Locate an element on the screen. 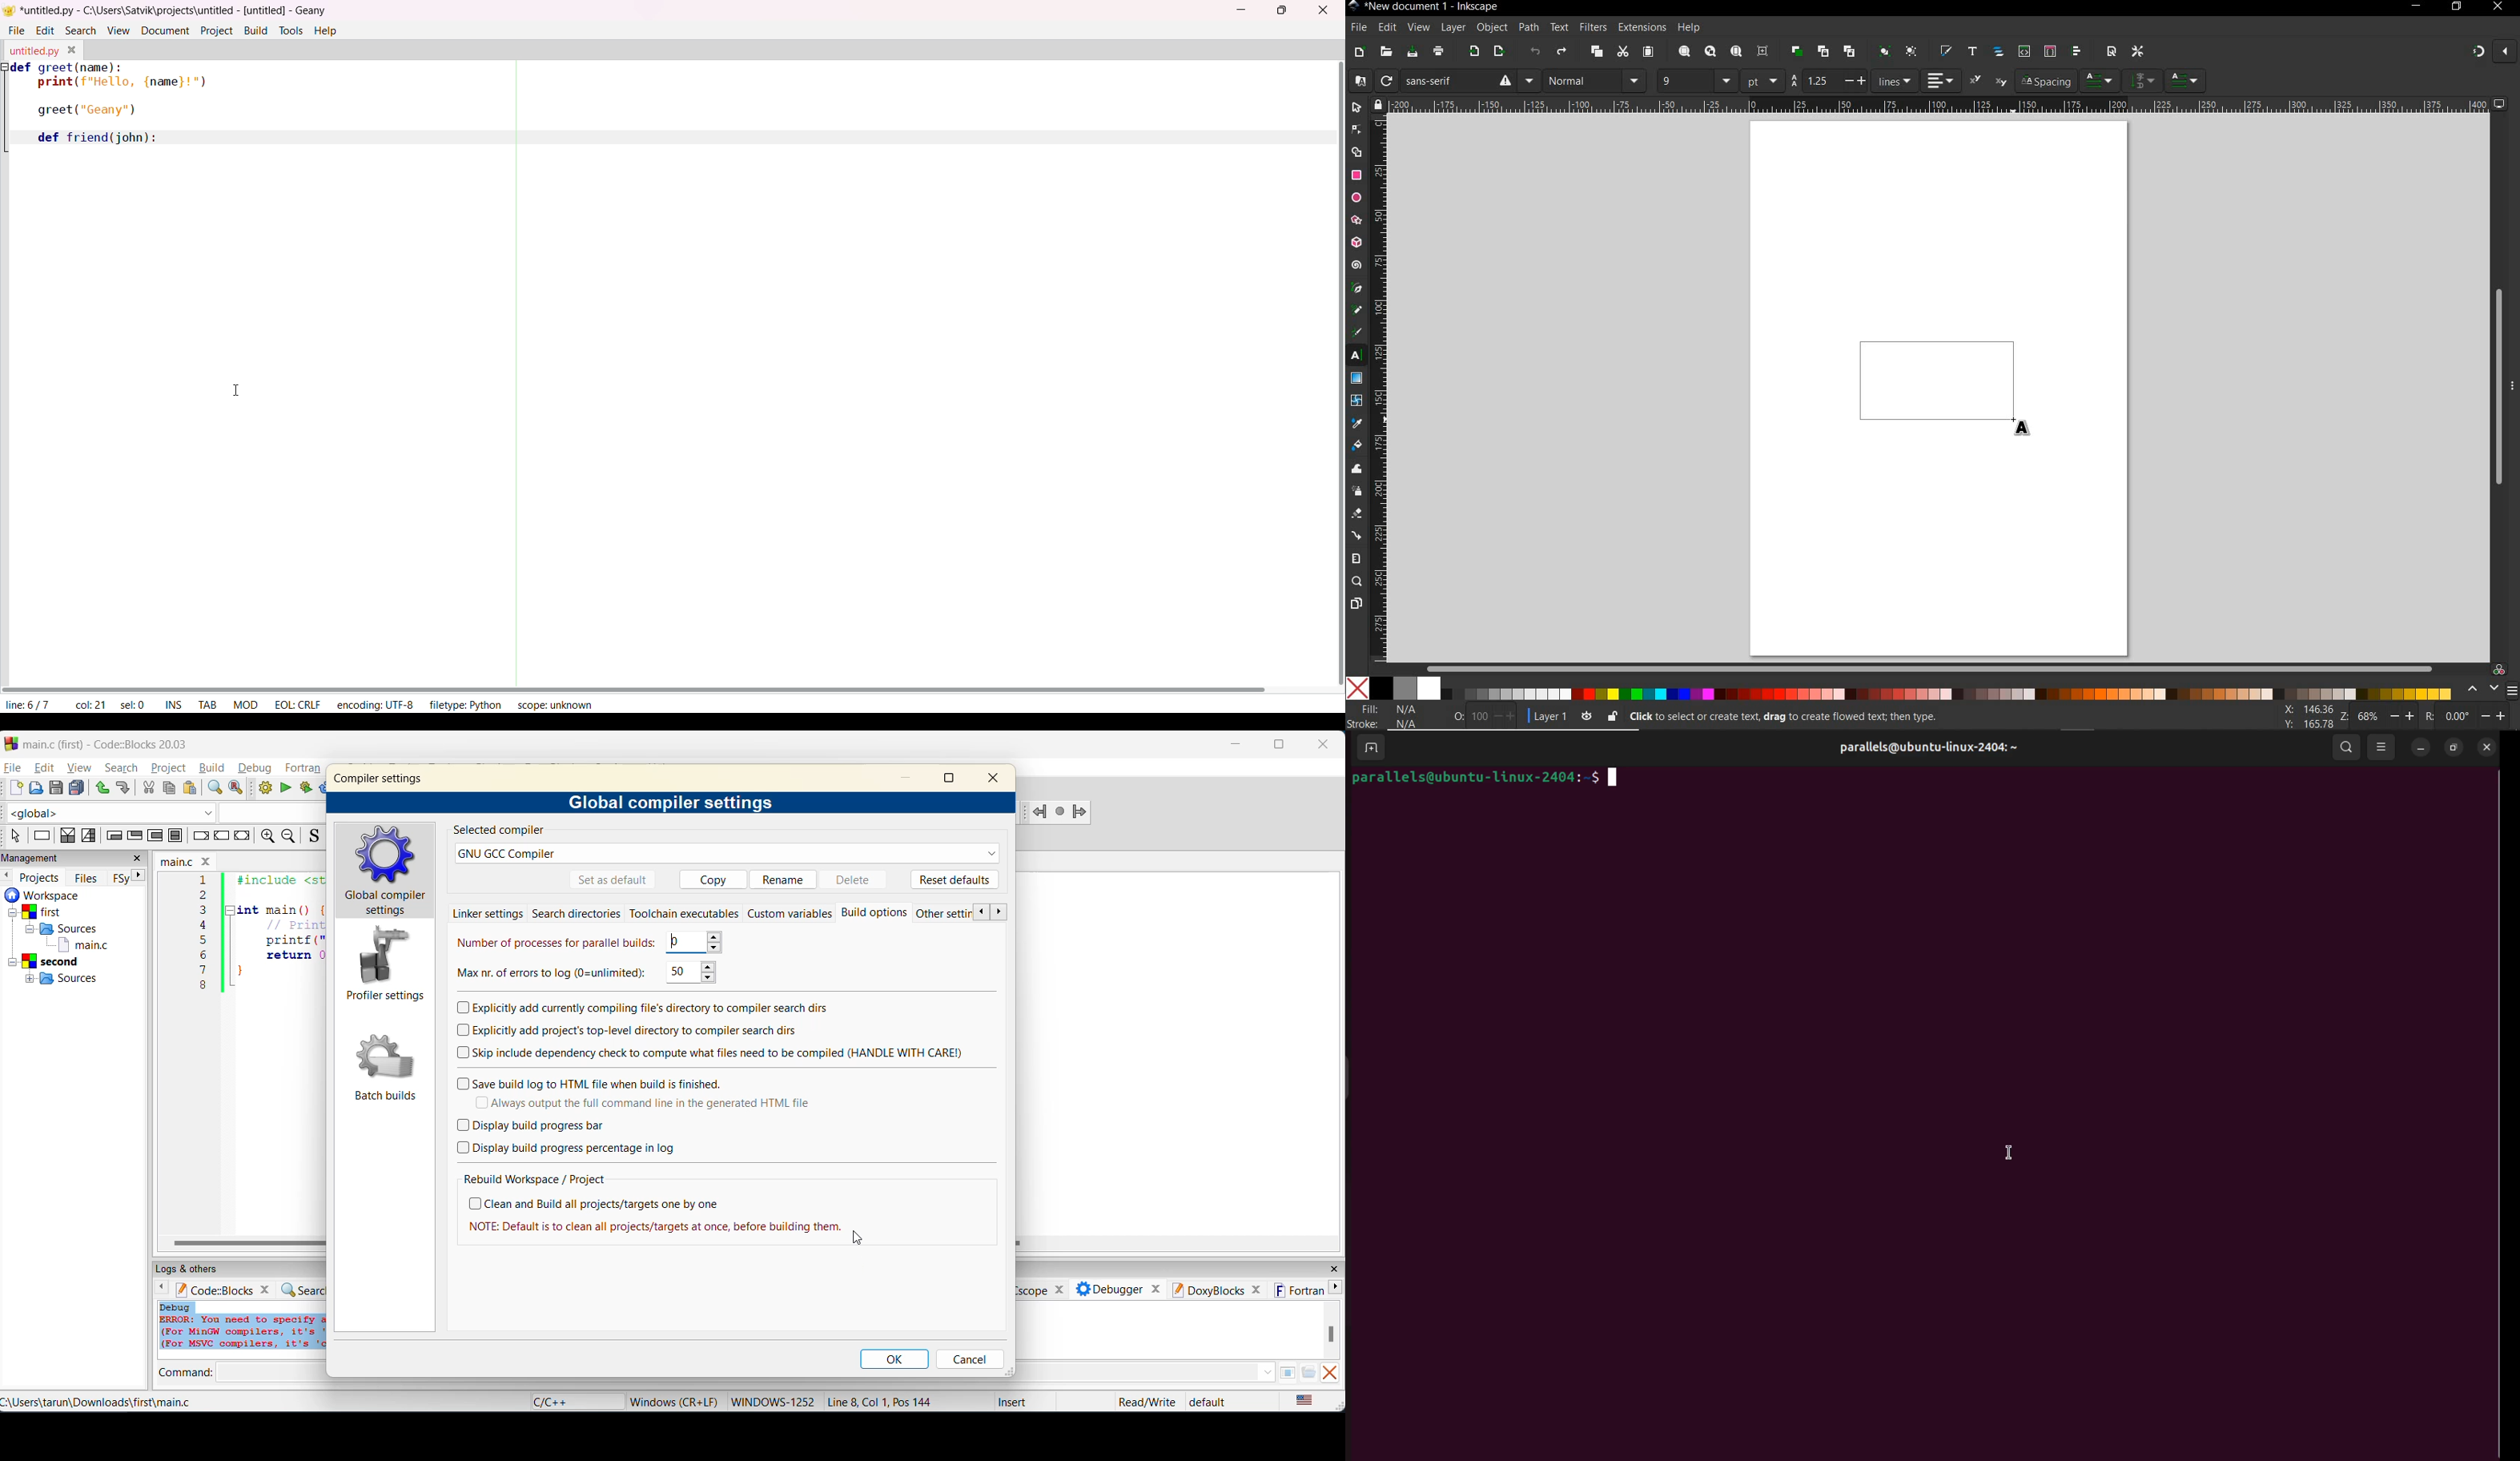  help is located at coordinates (1690, 28).